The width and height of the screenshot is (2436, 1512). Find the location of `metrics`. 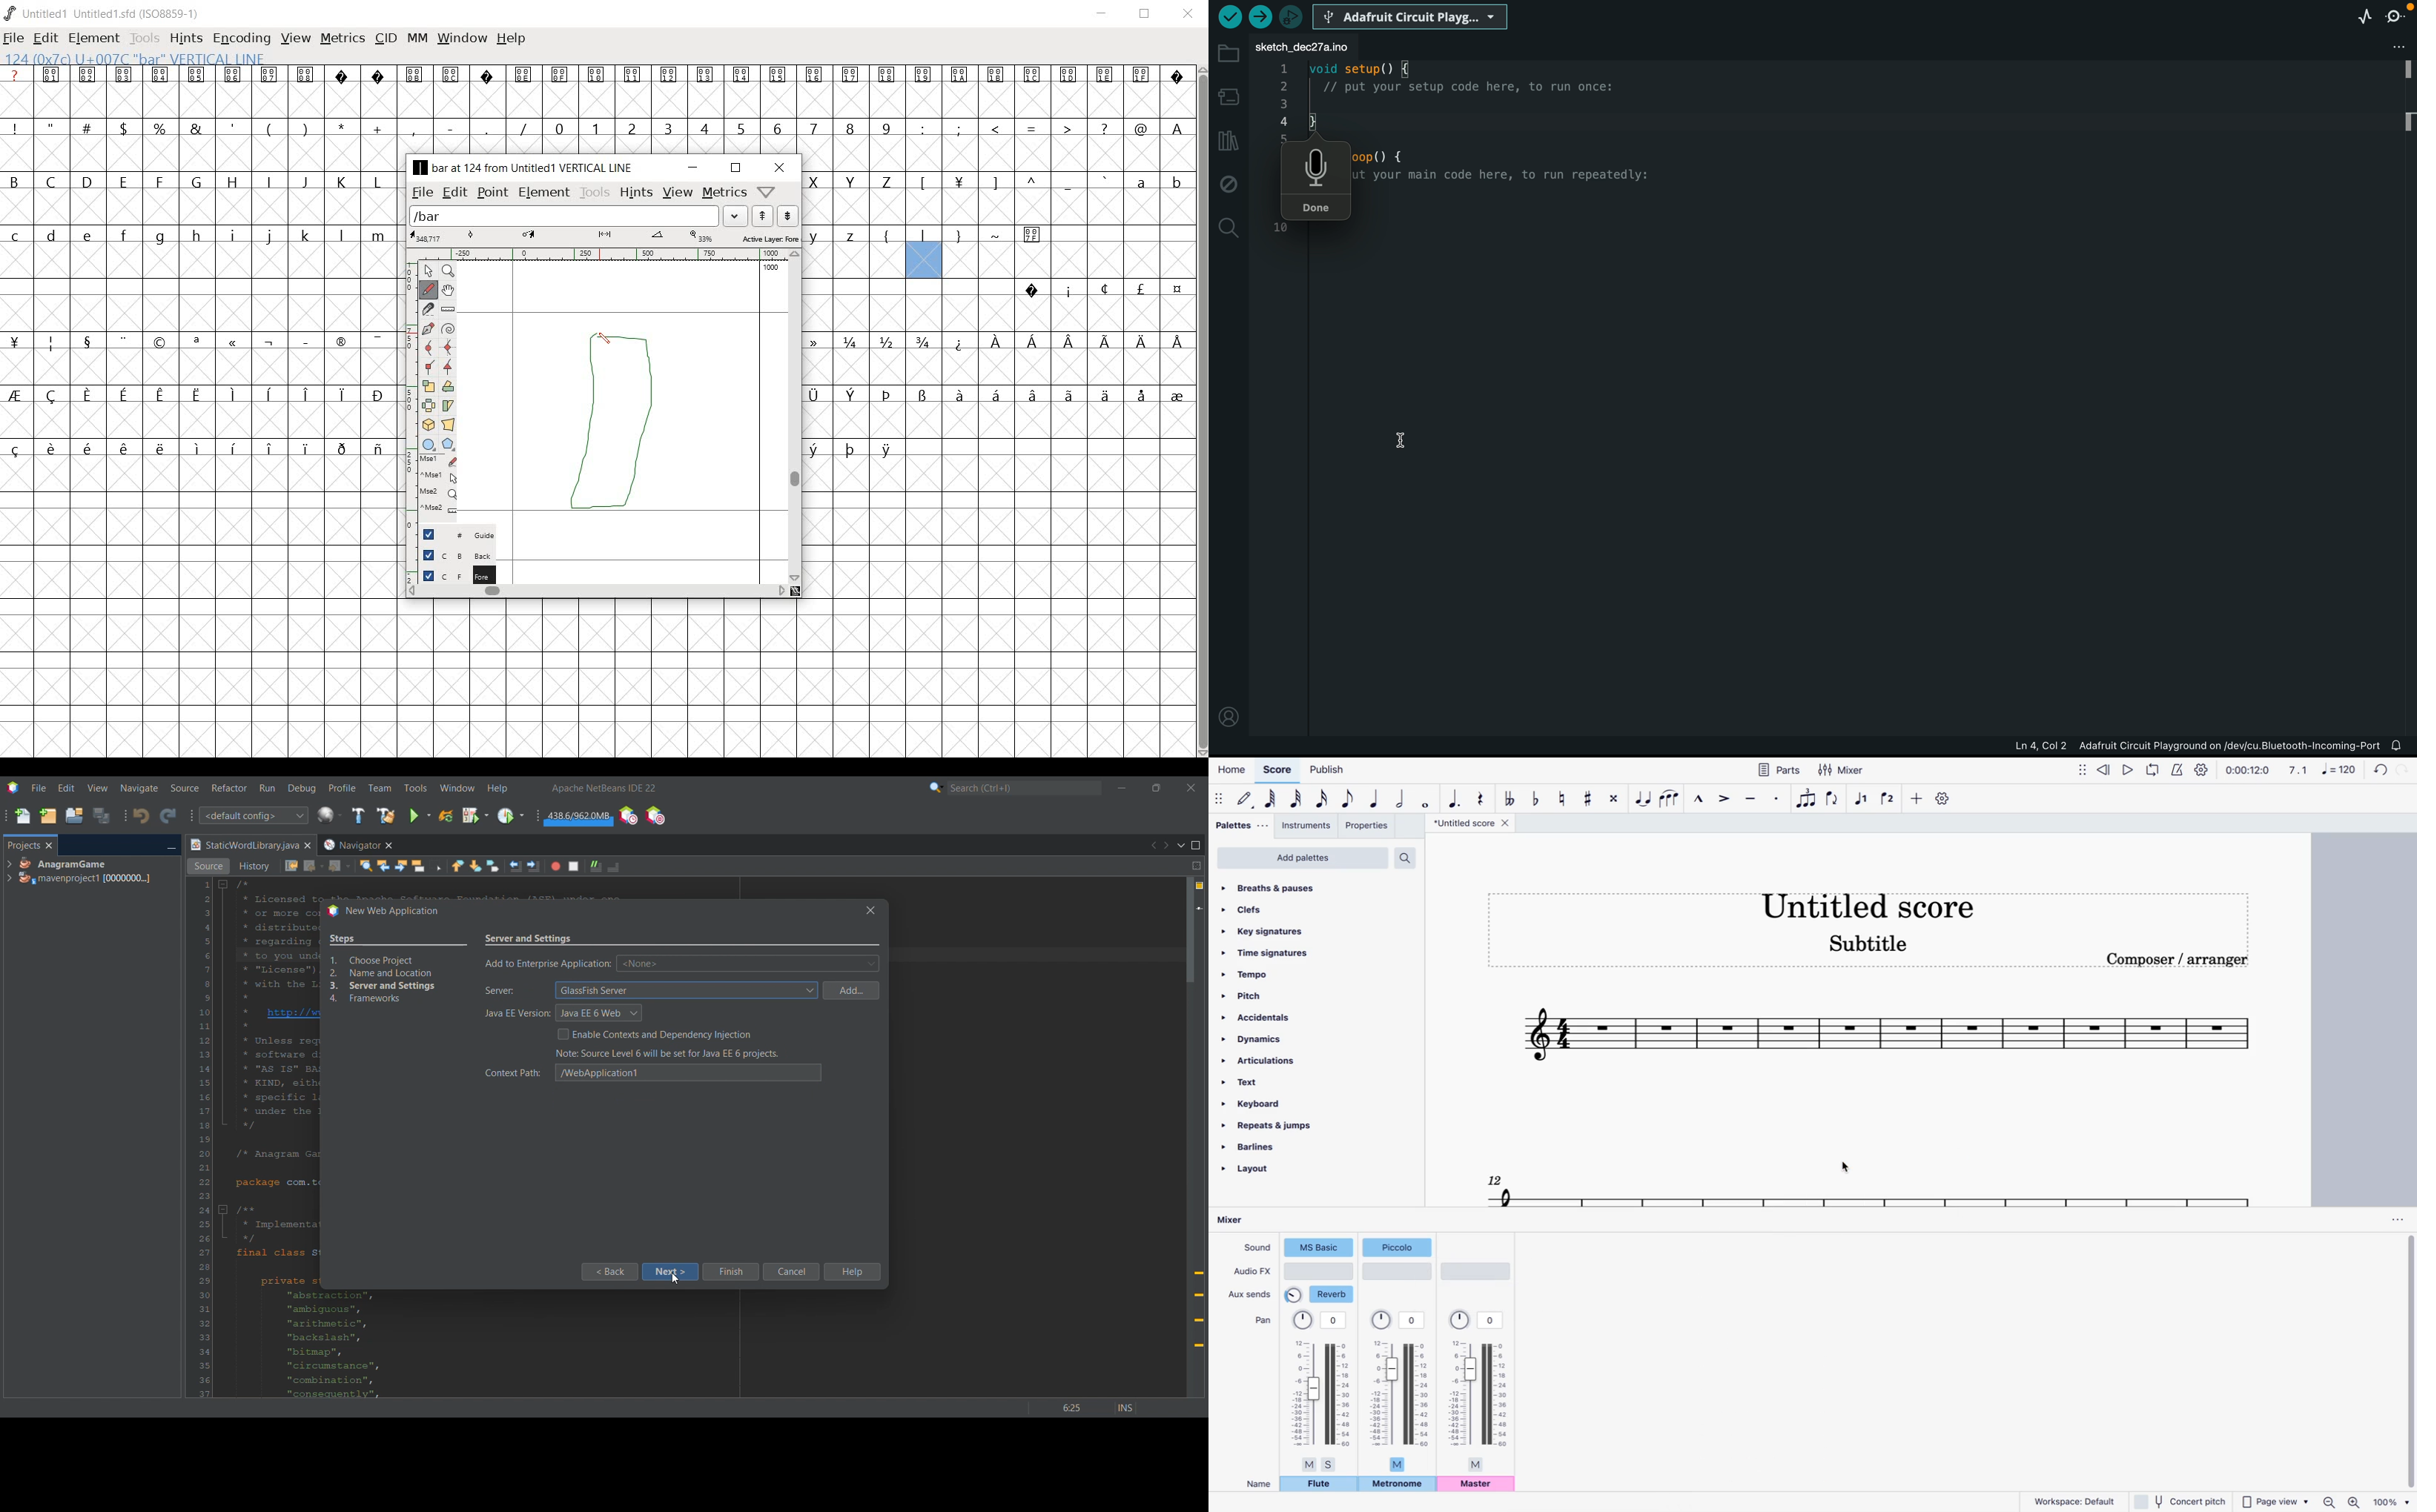

metrics is located at coordinates (724, 191).